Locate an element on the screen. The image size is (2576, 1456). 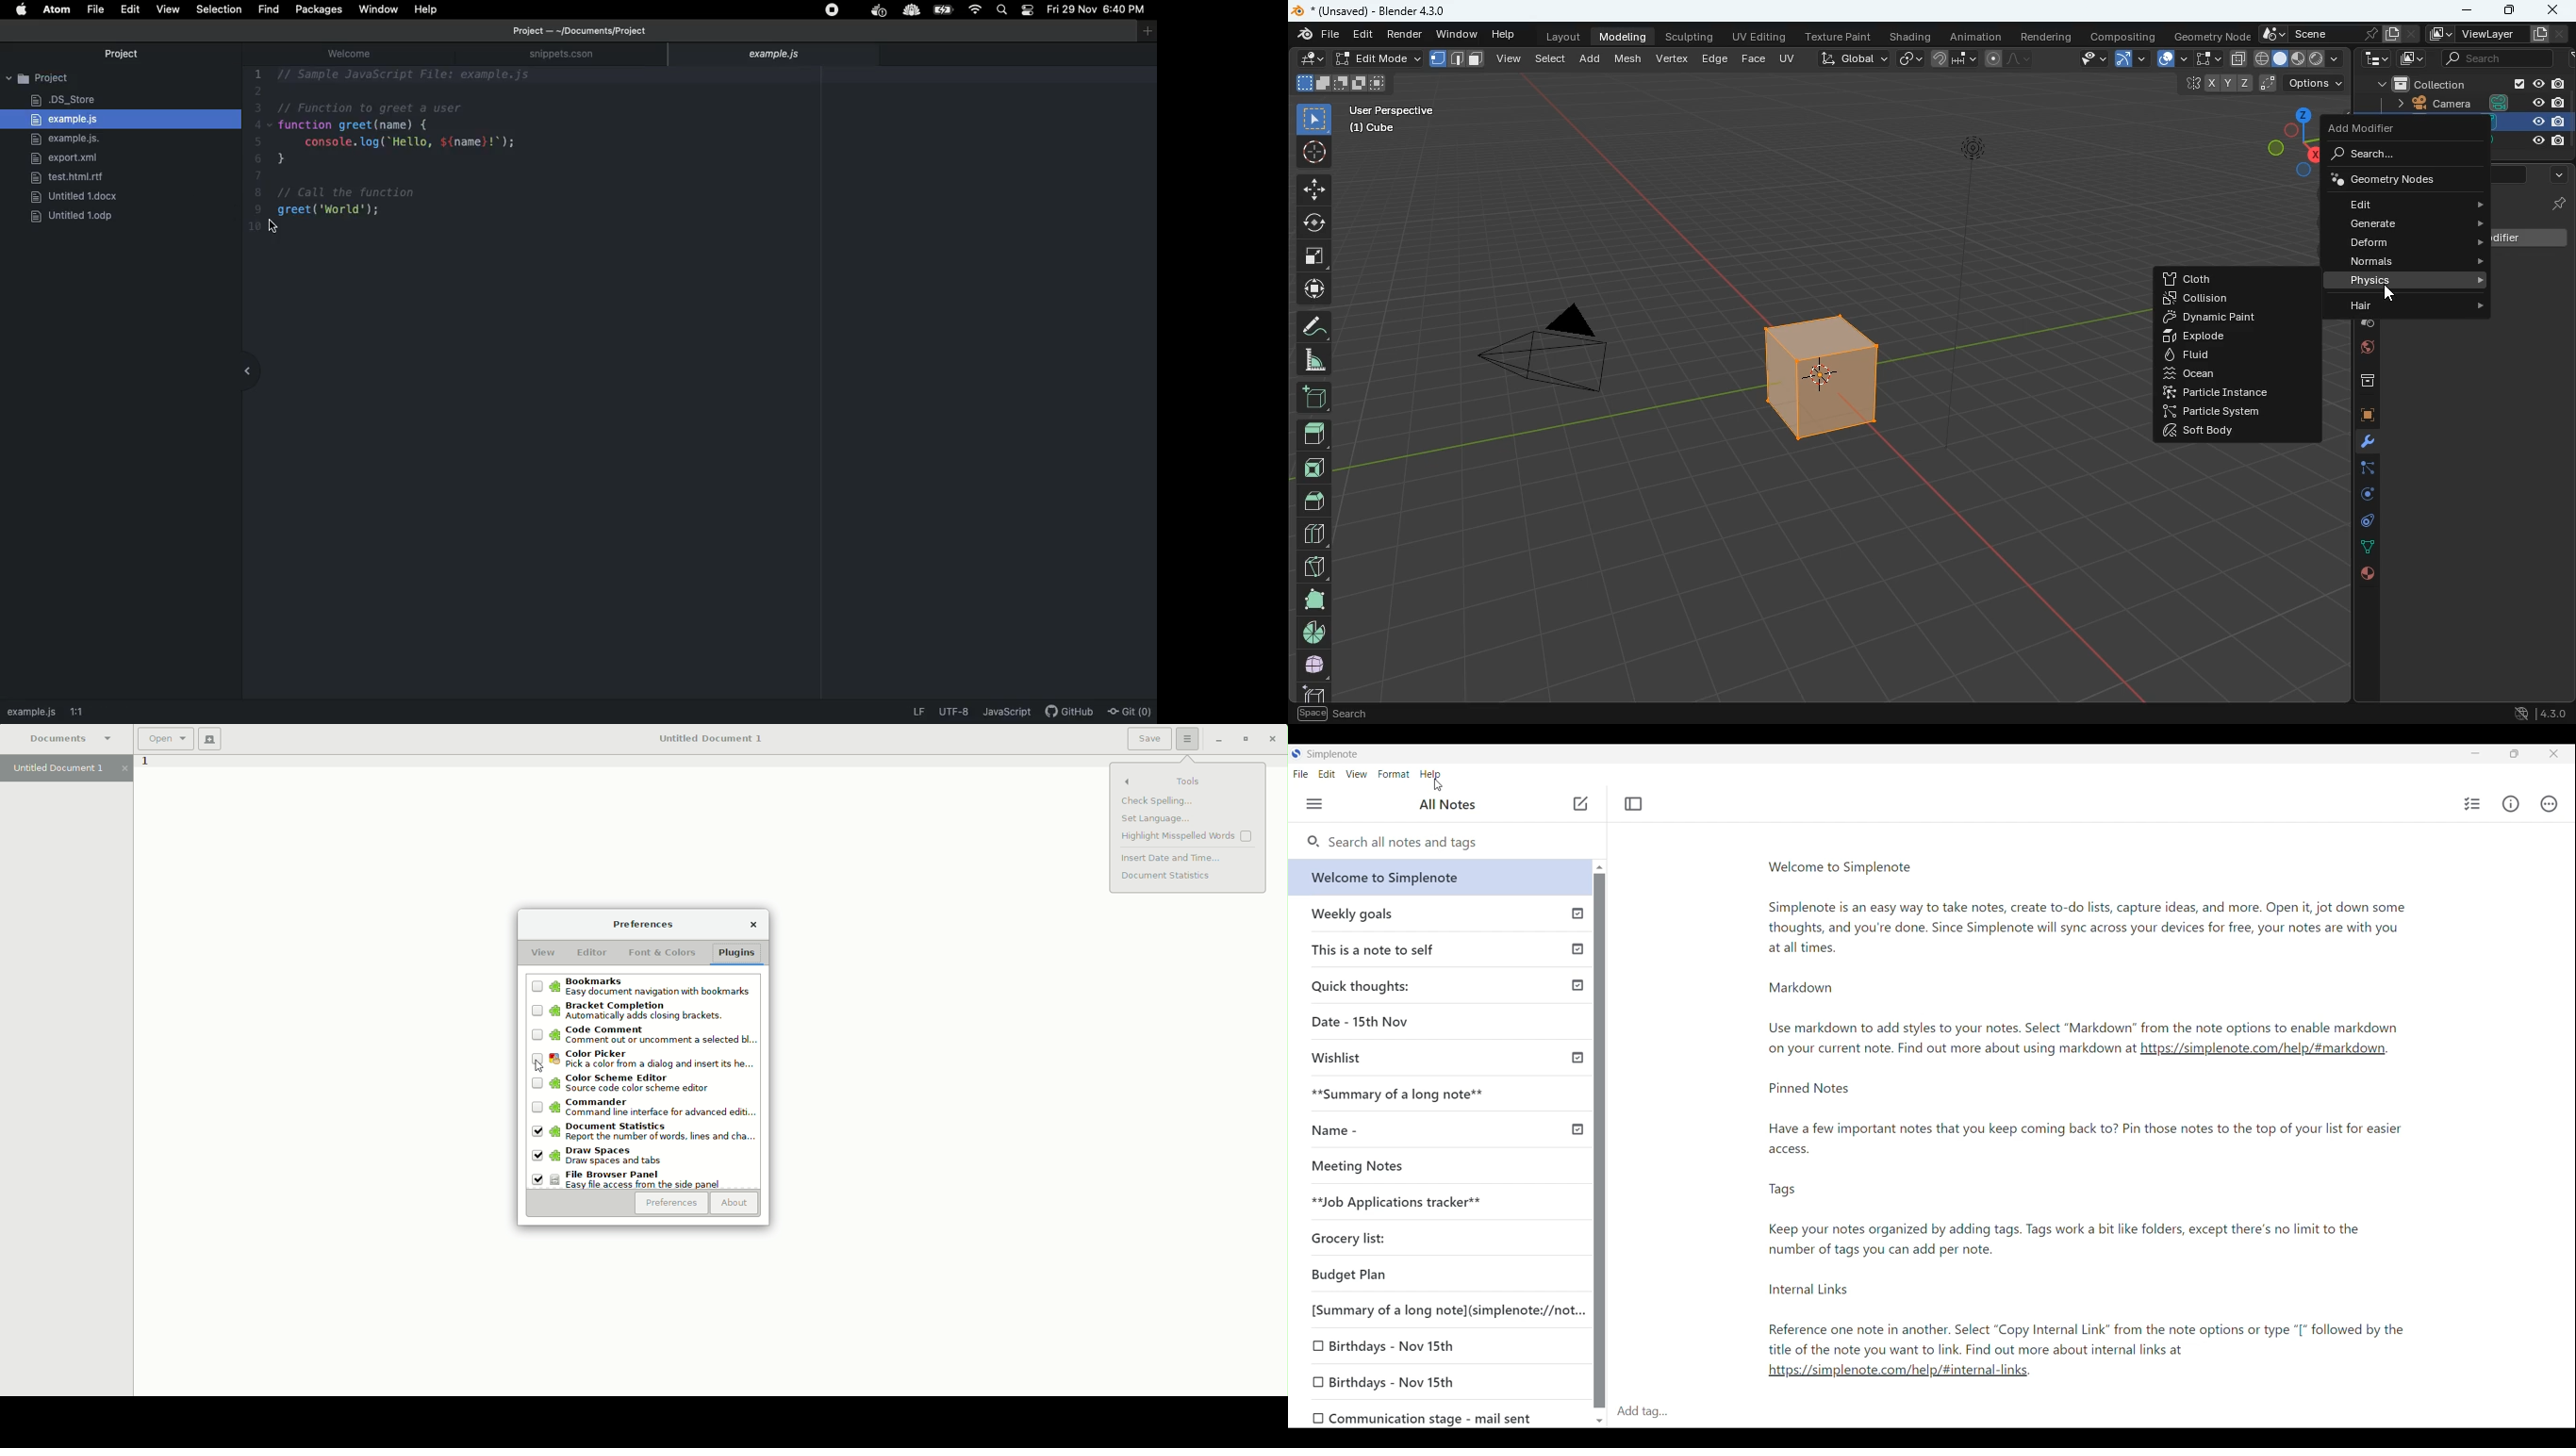
0 Birthdays - Nov 15th is located at coordinates (1381, 1346).